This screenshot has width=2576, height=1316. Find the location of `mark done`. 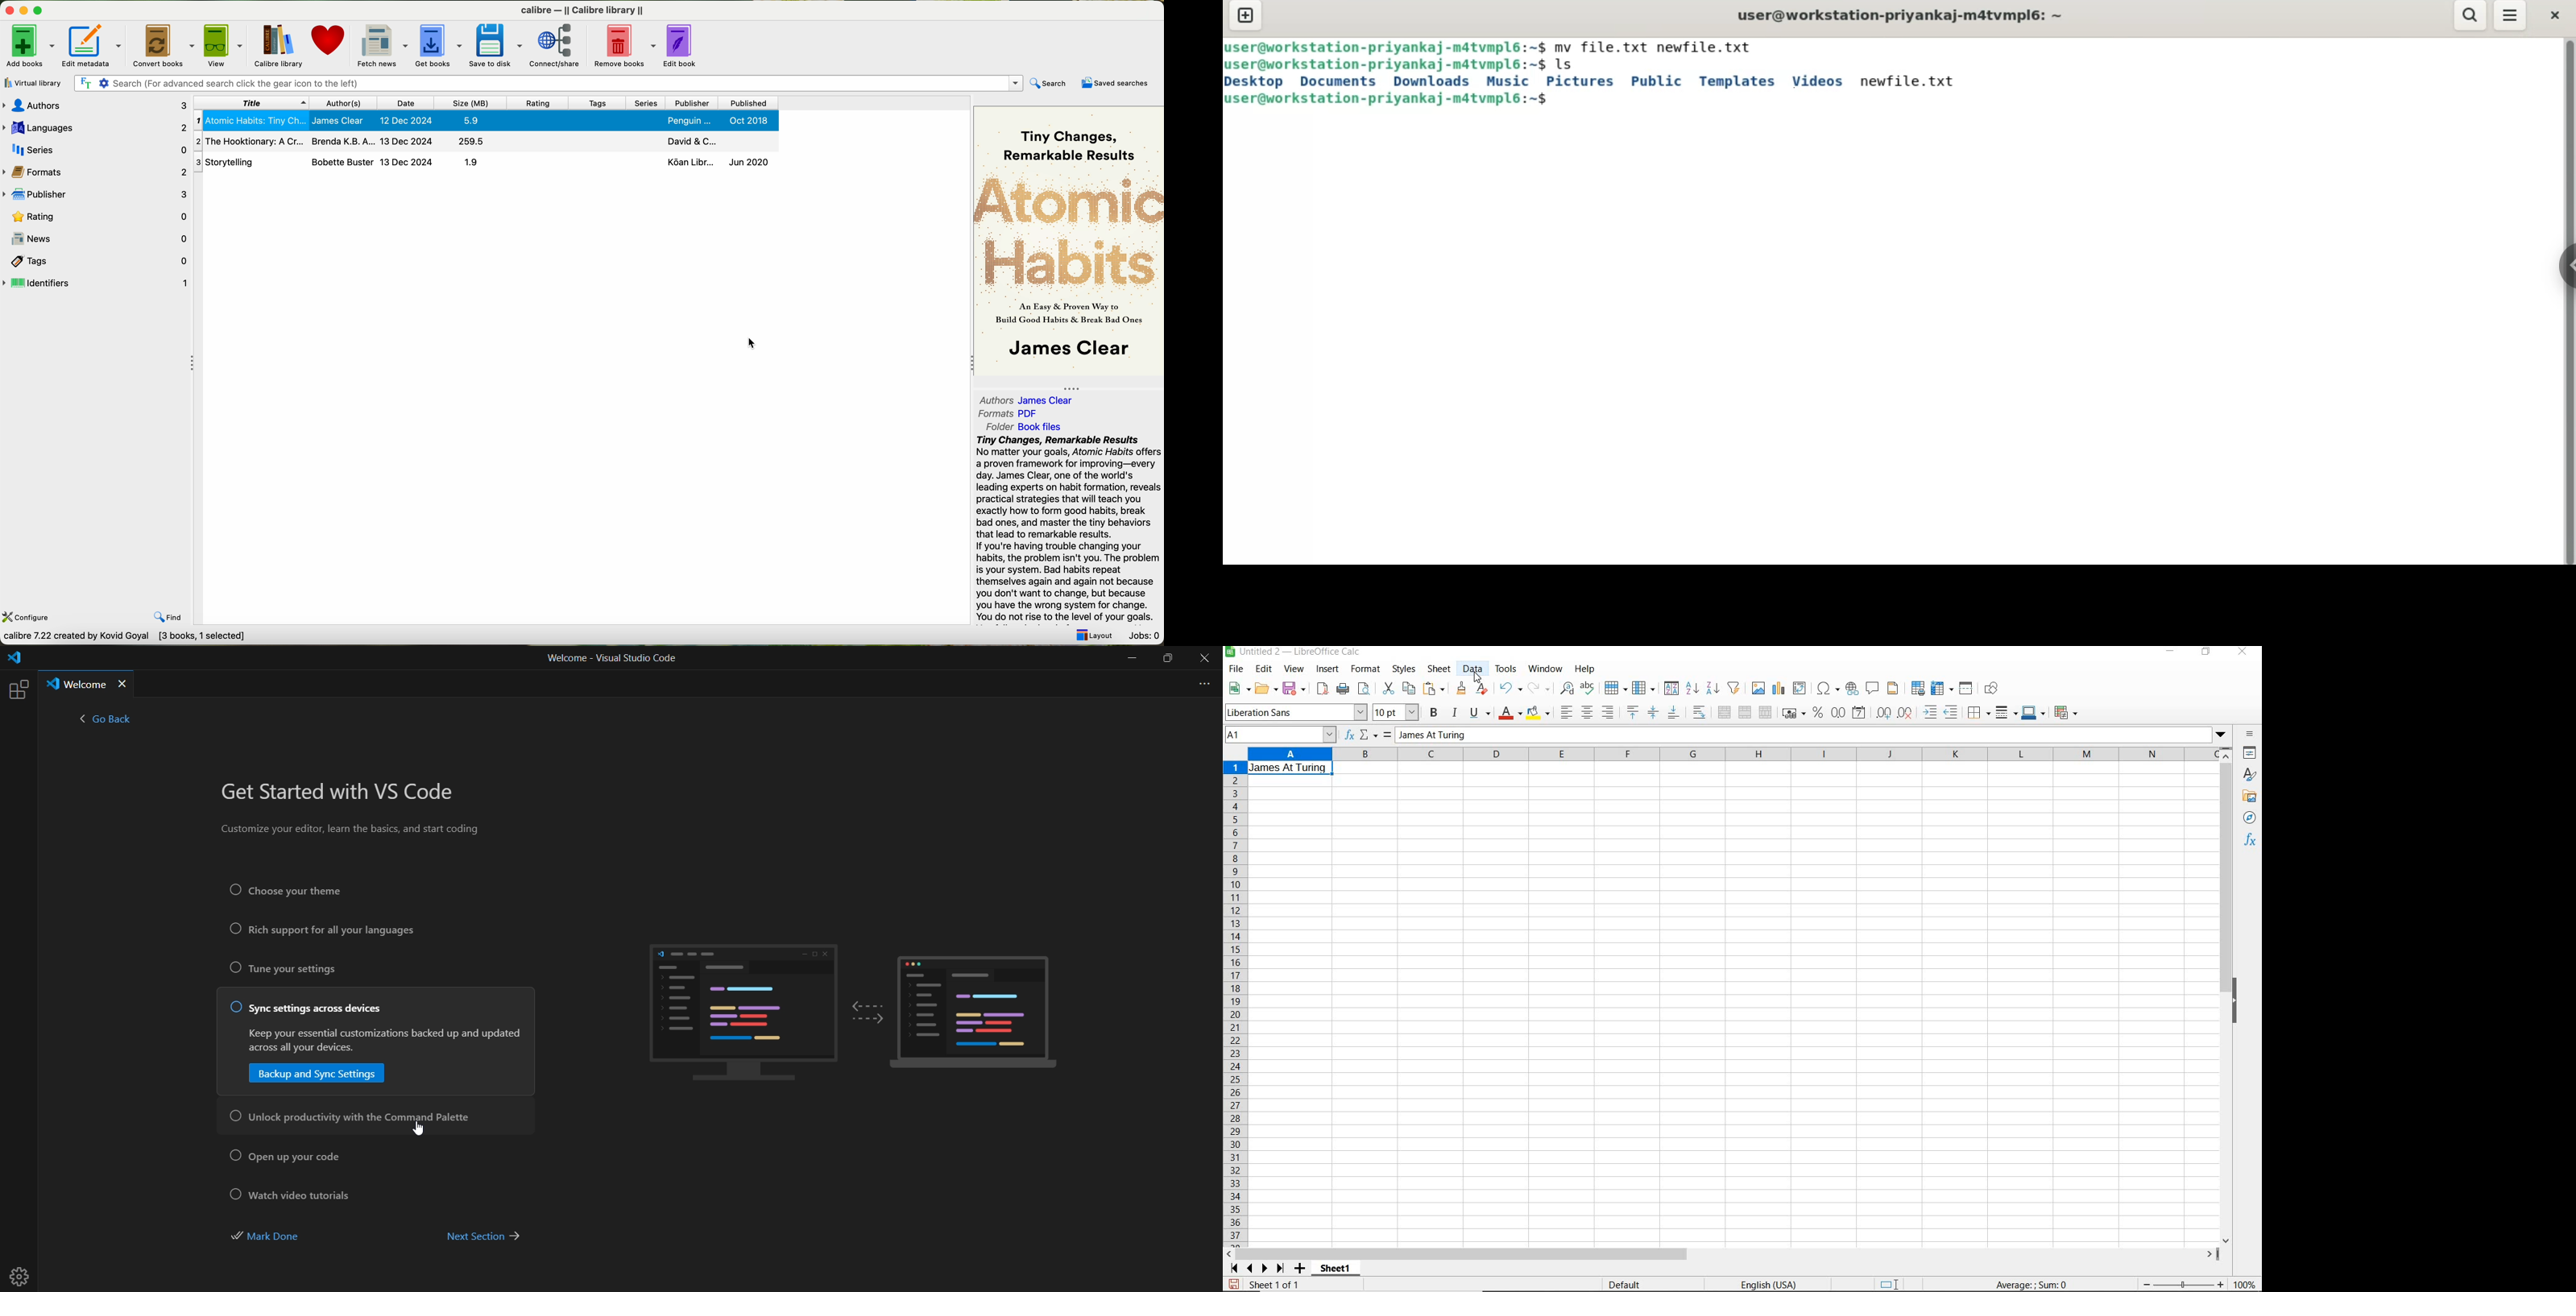

mark done is located at coordinates (282, 1235).